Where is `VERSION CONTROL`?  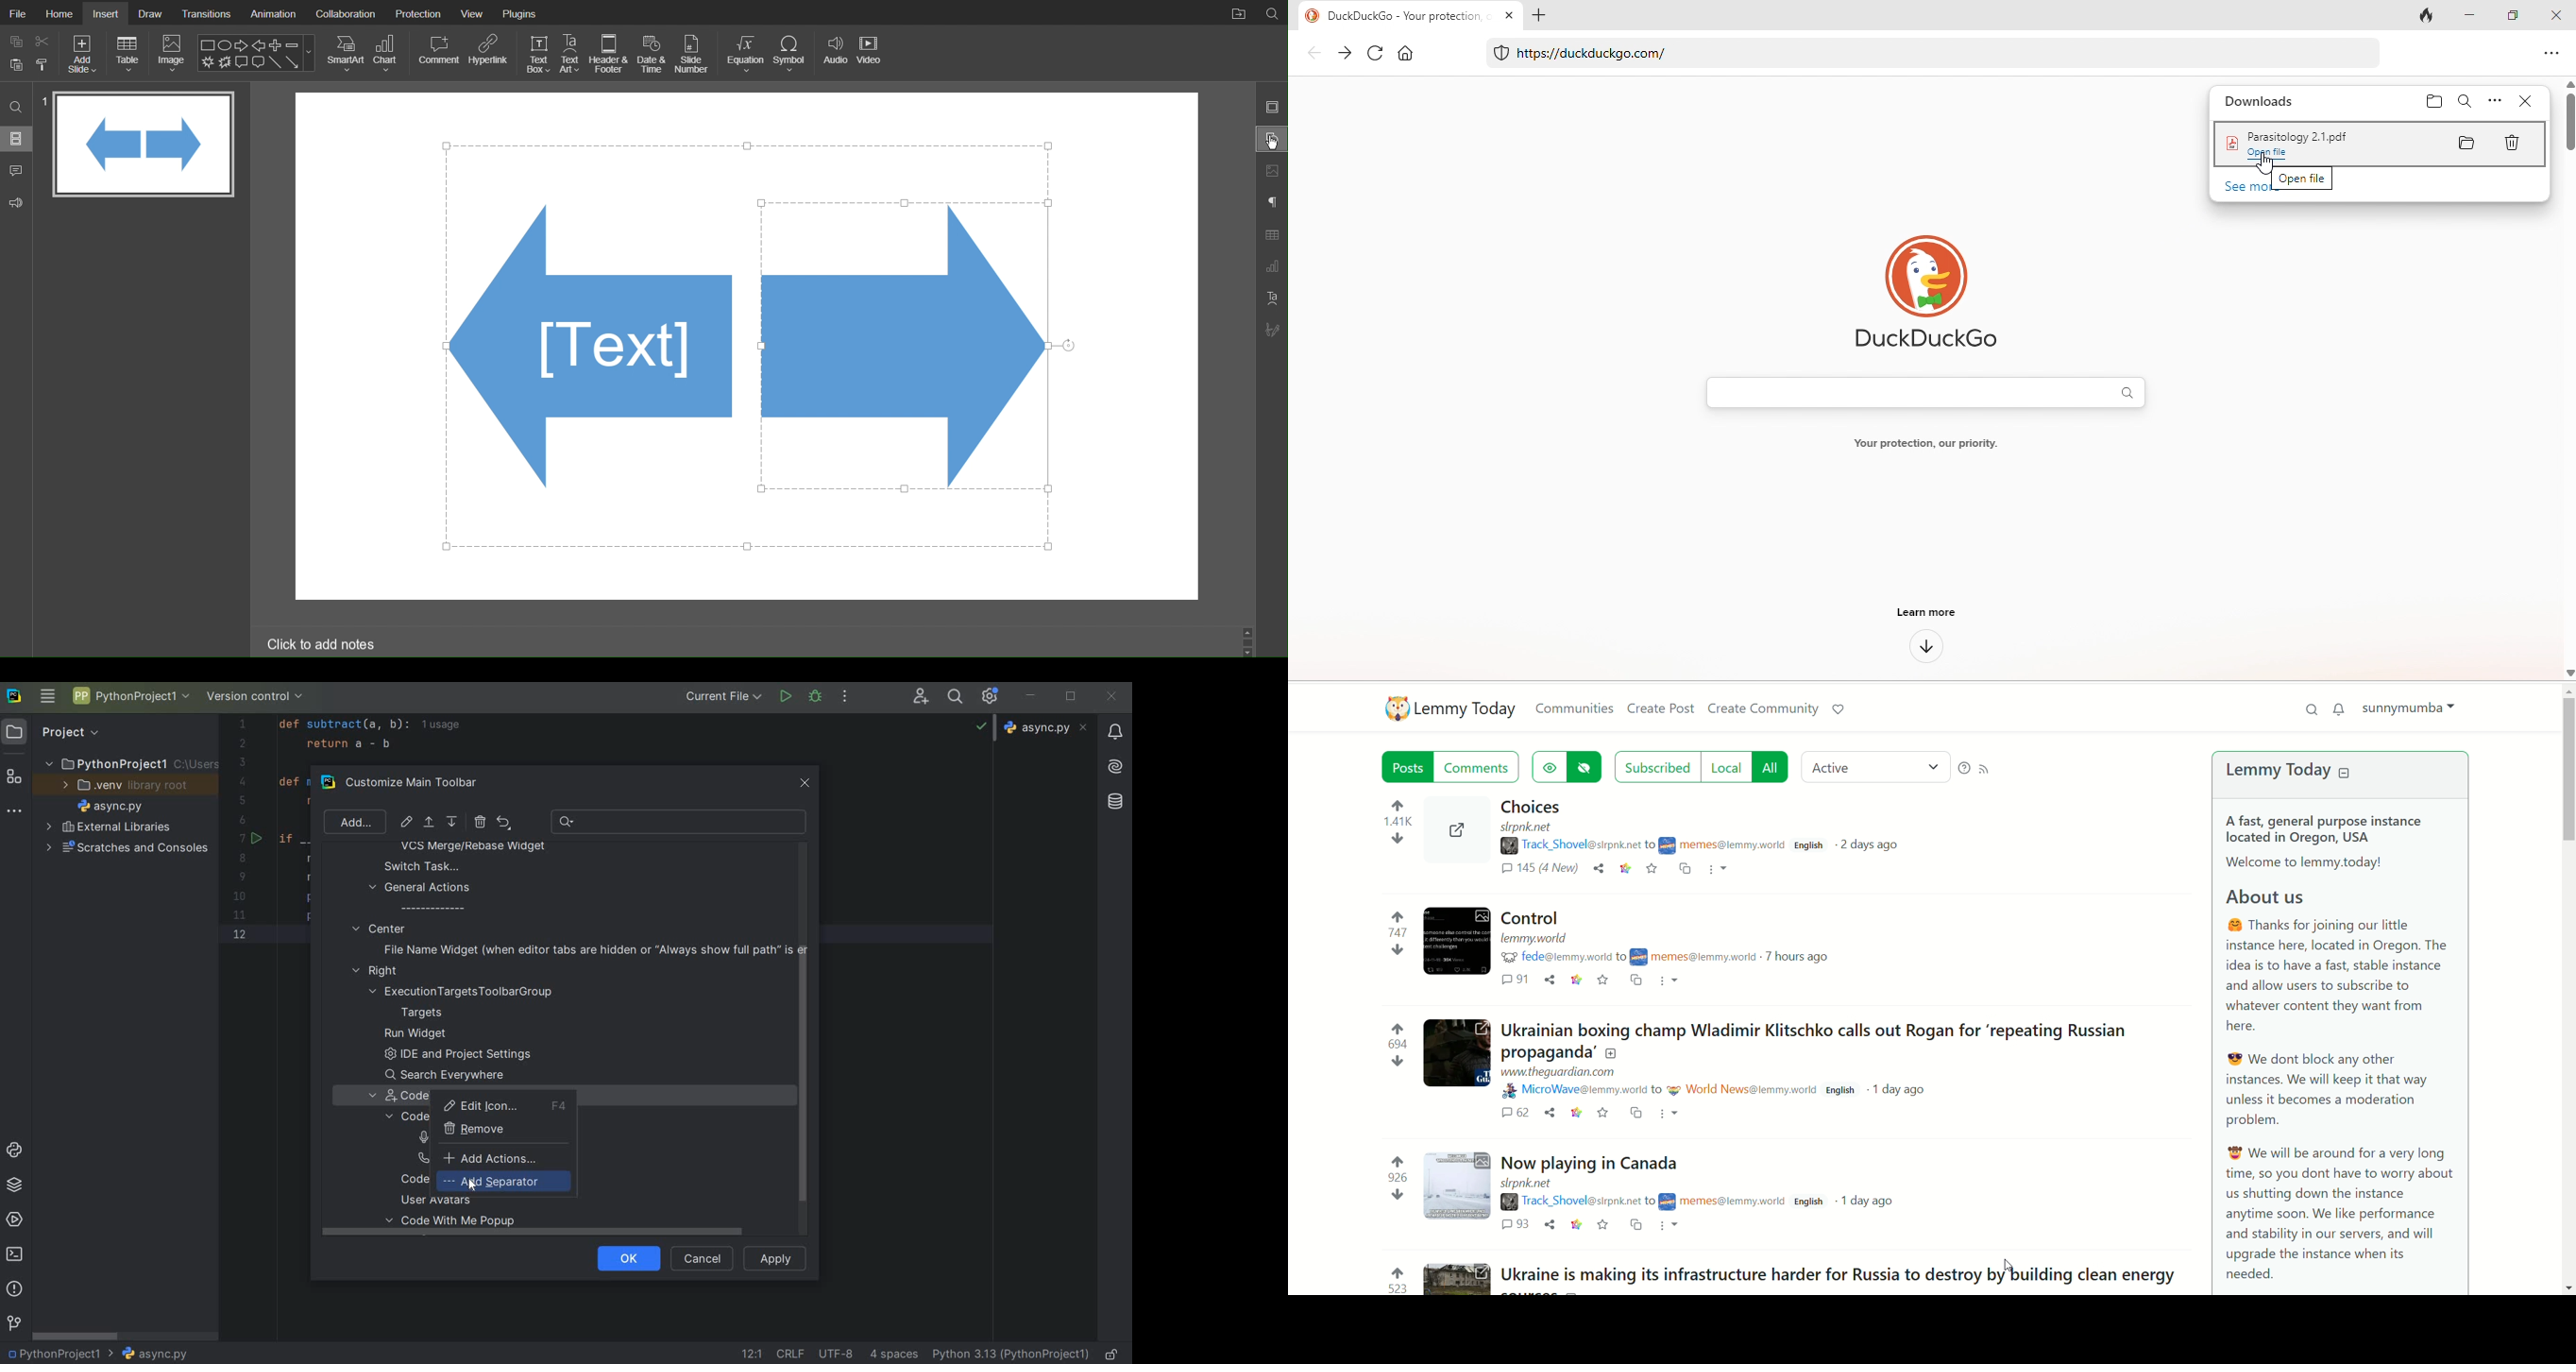 VERSION CONTROL is located at coordinates (255, 699).